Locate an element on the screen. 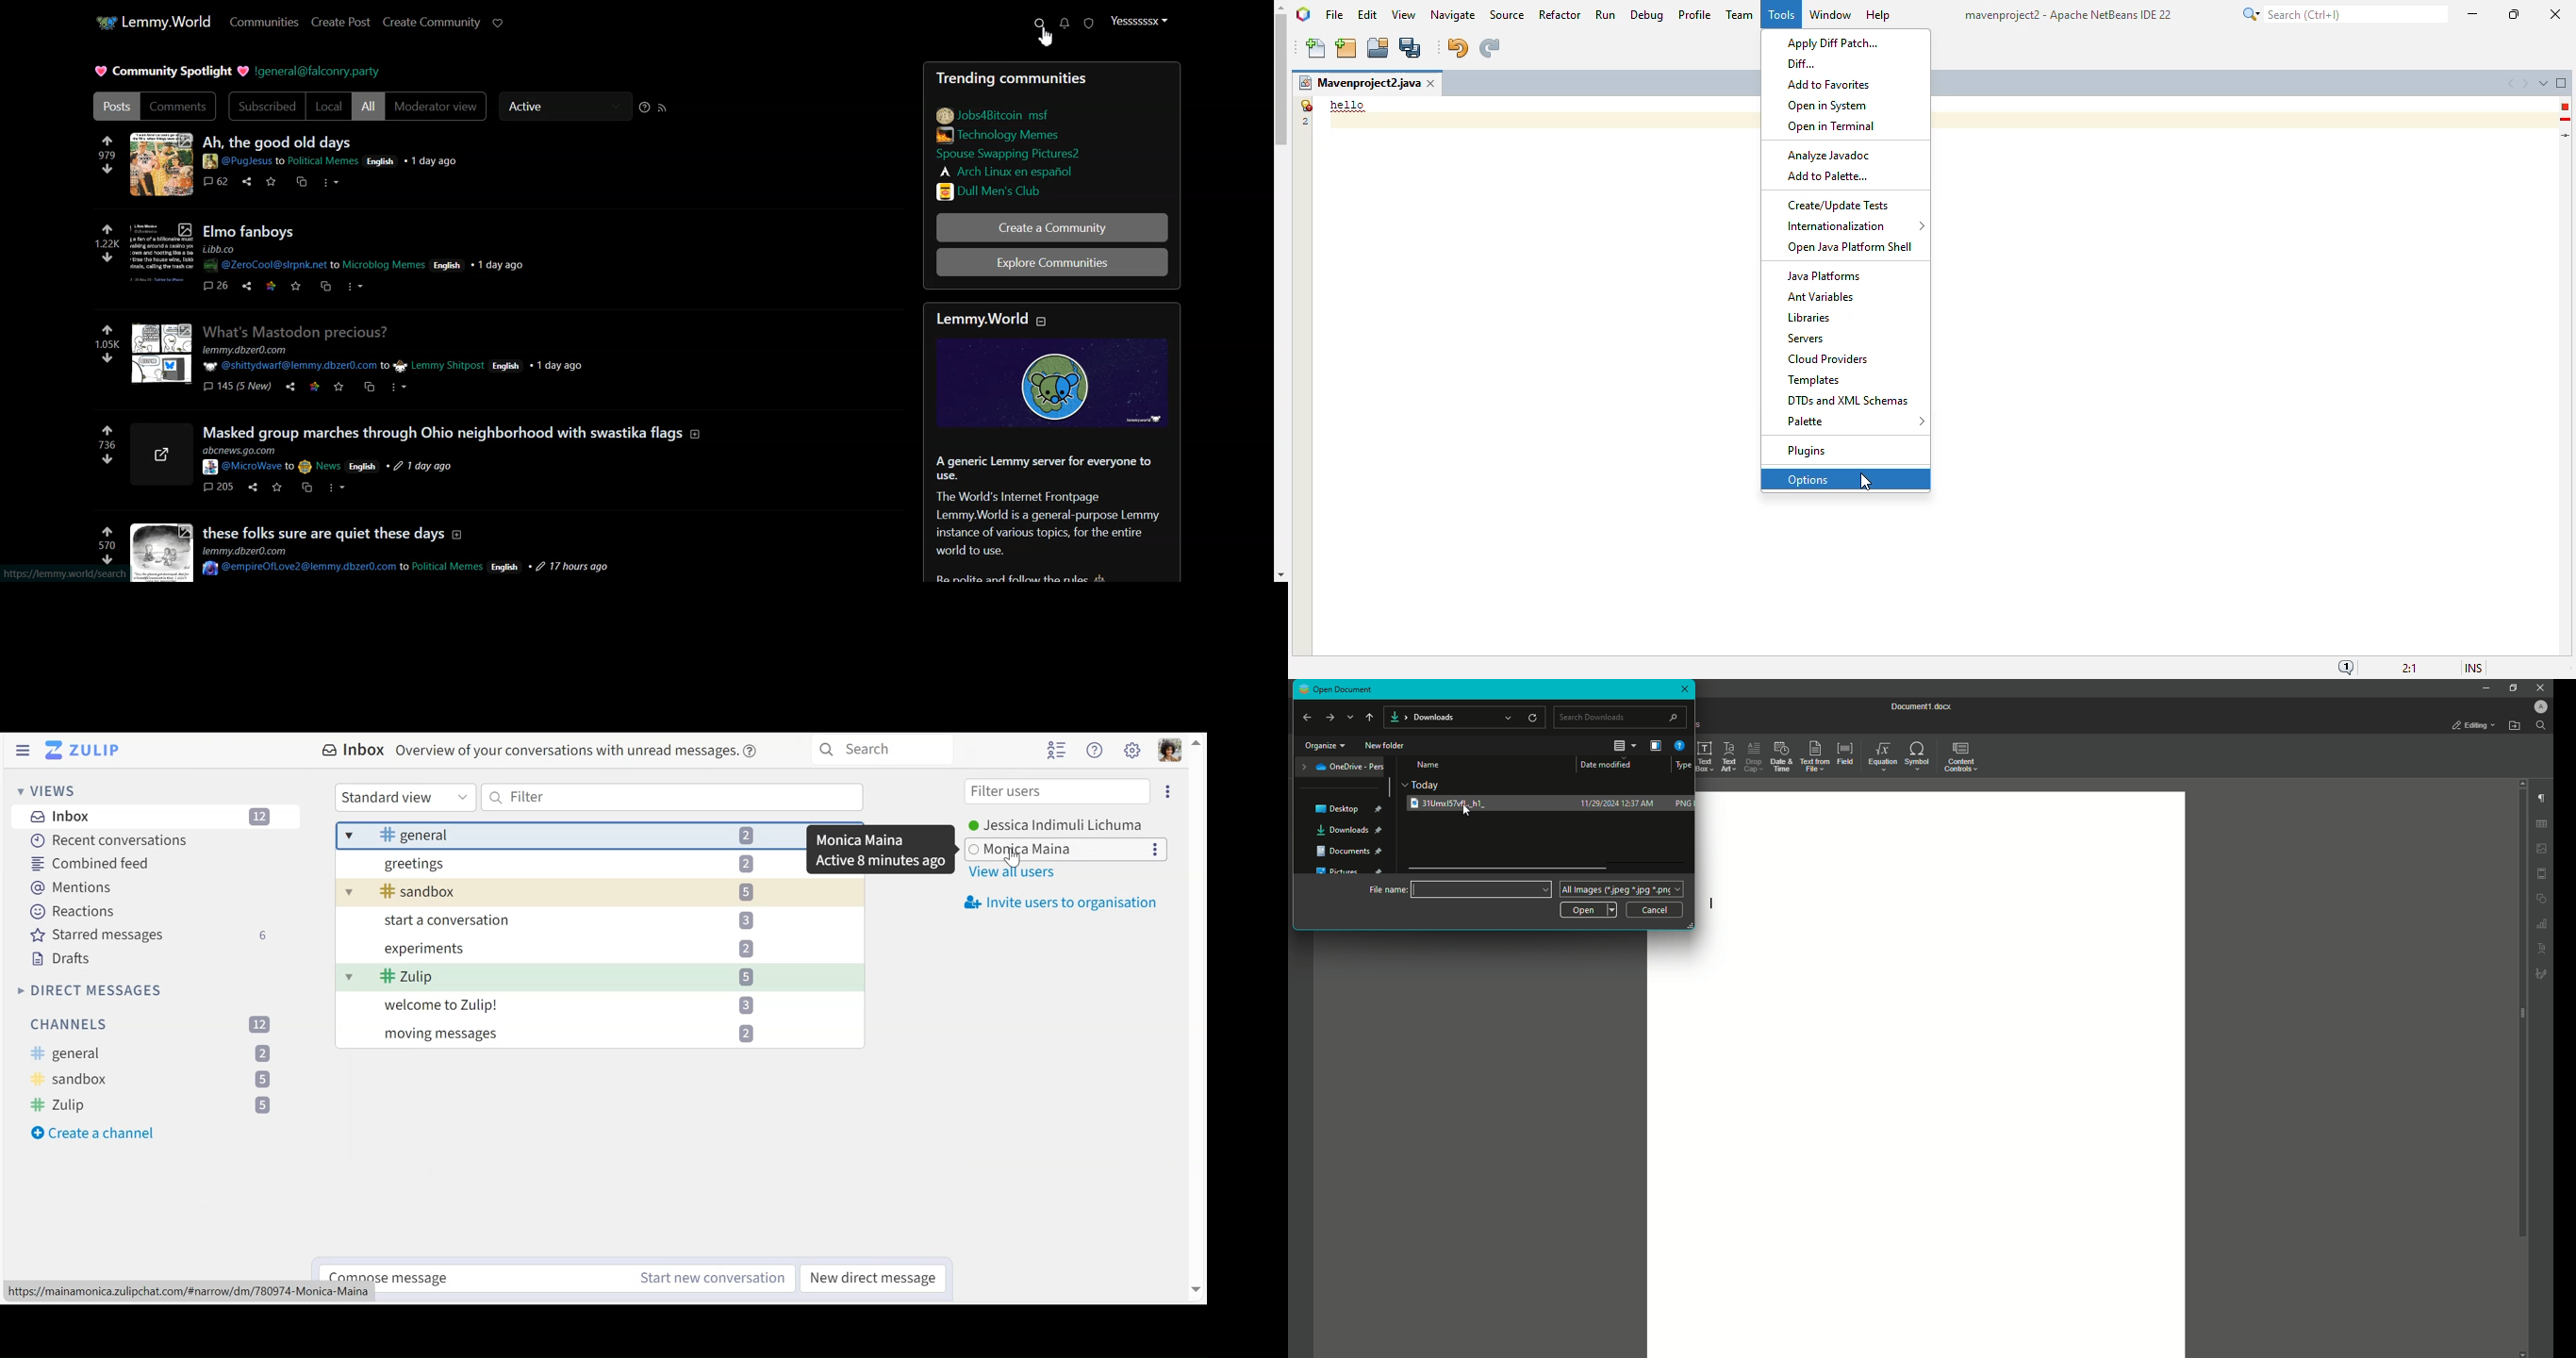  Search is located at coordinates (880, 748).